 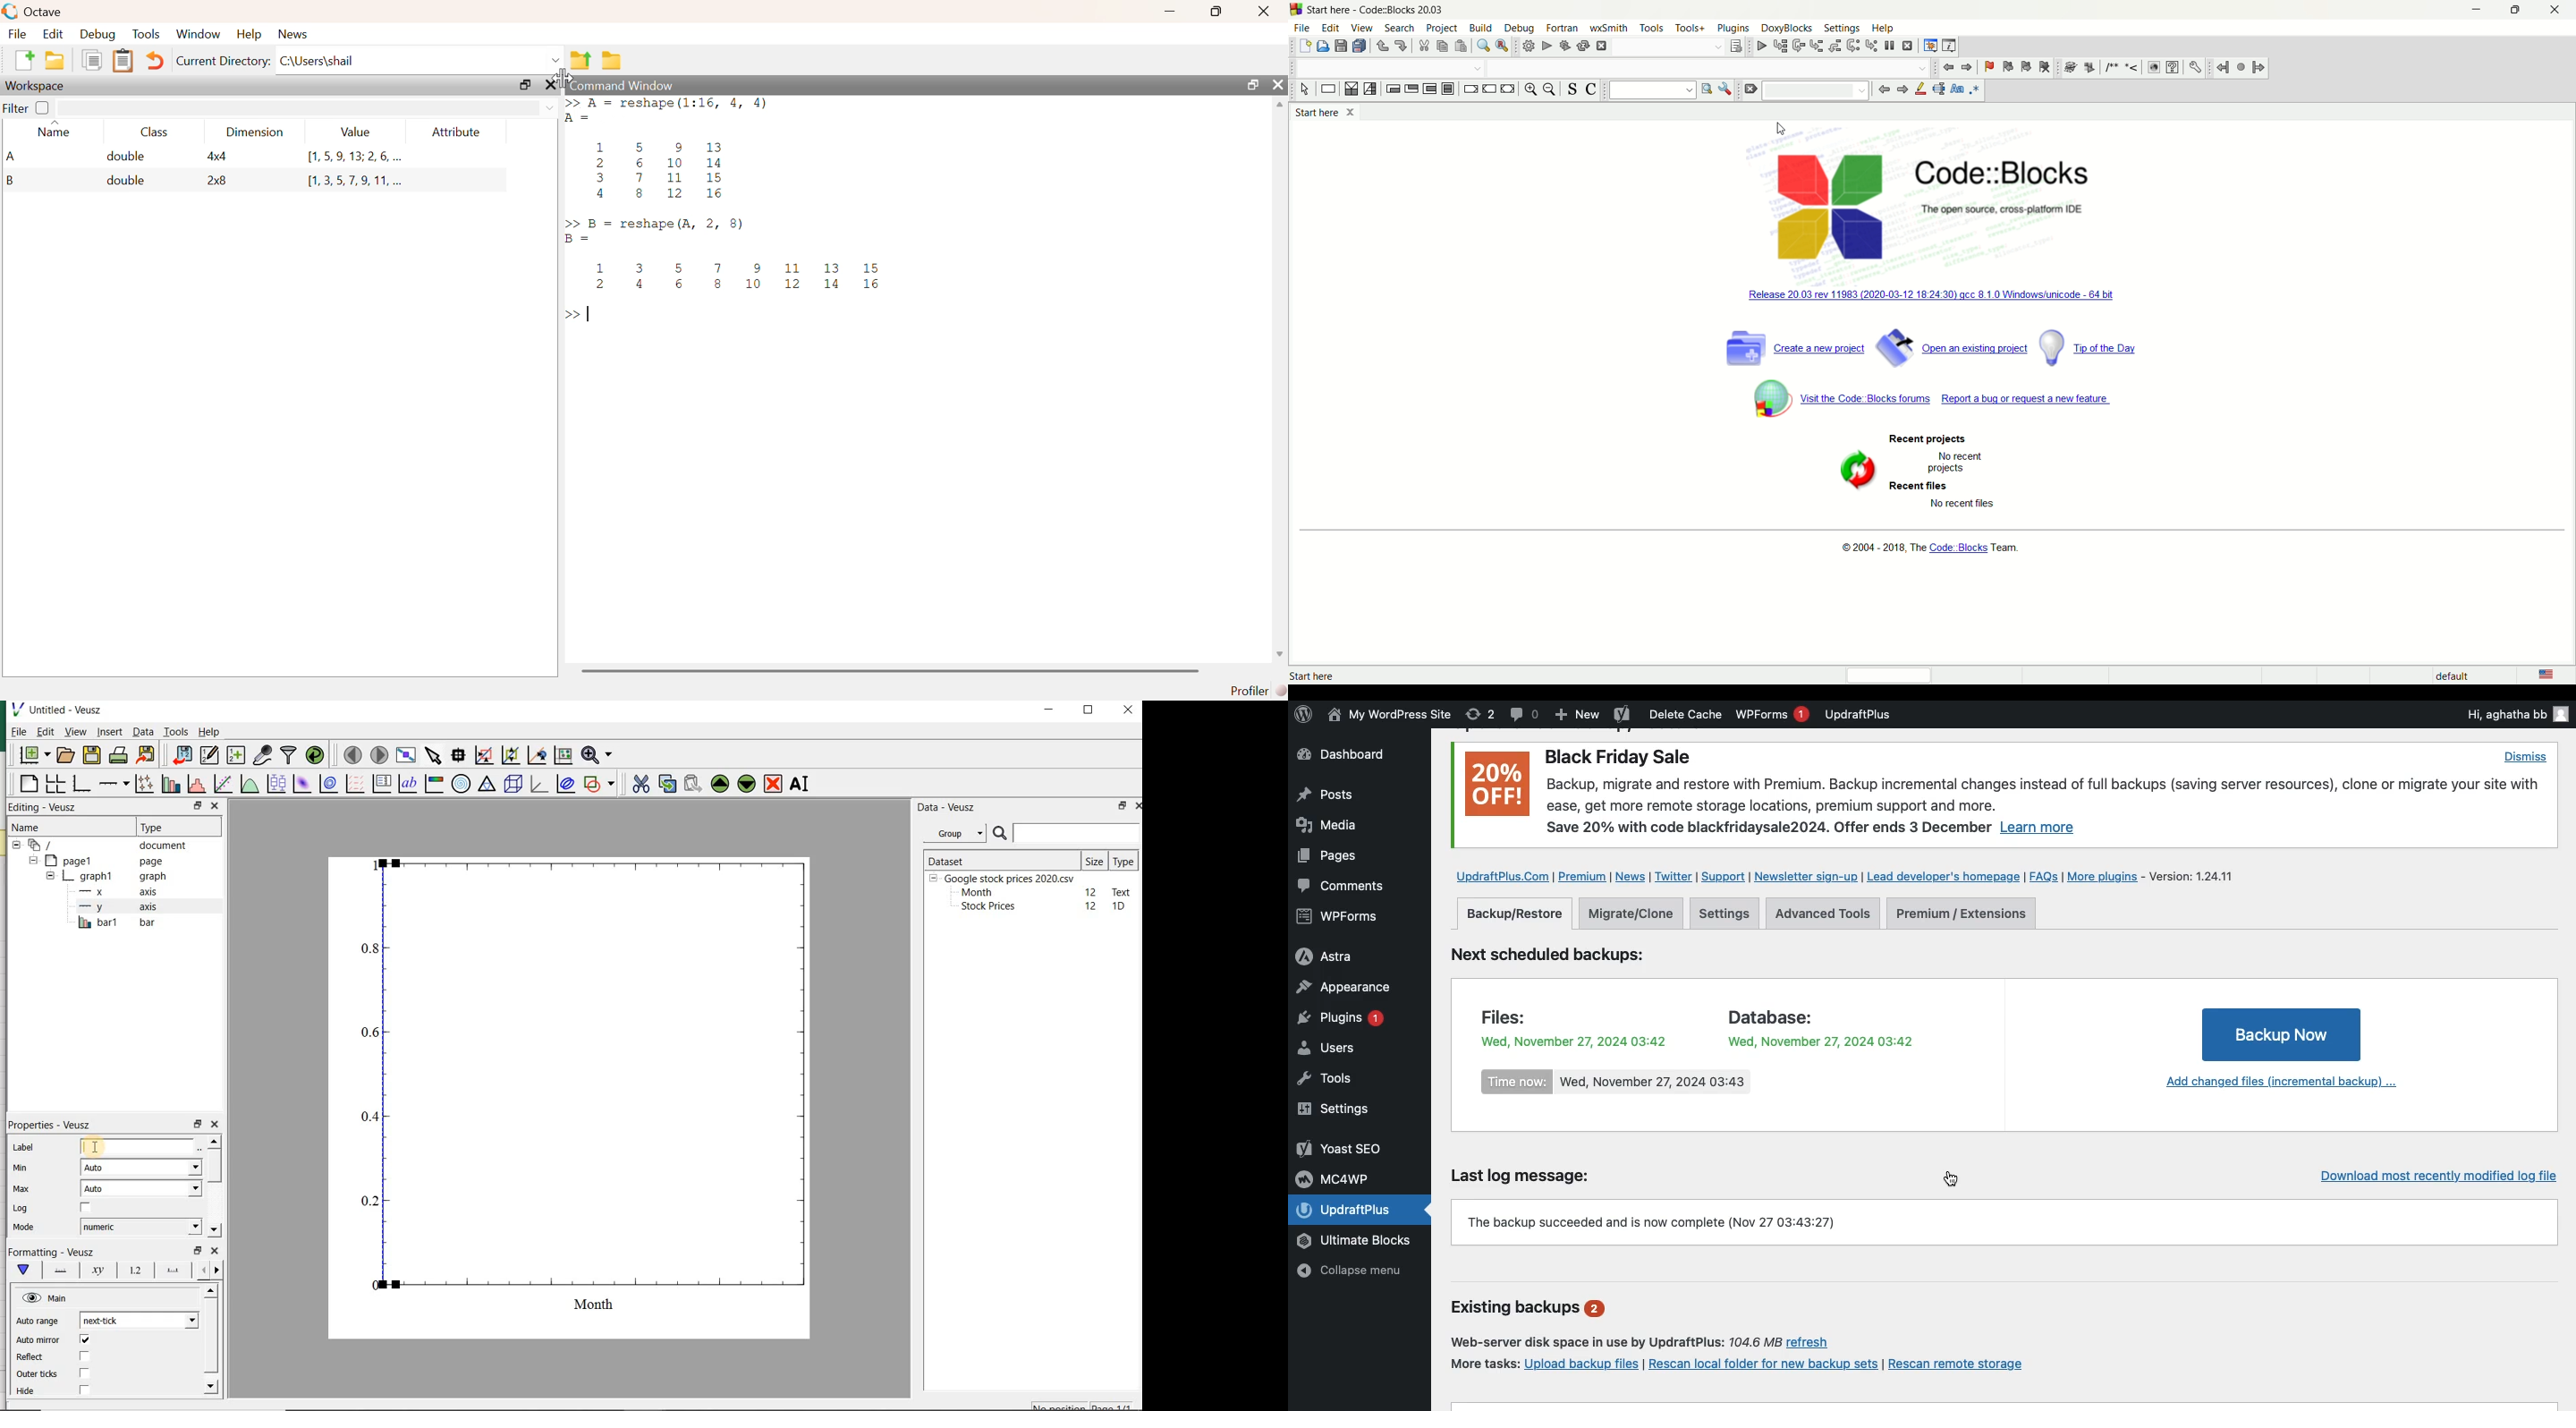 I want to click on text search, so click(x=1652, y=91).